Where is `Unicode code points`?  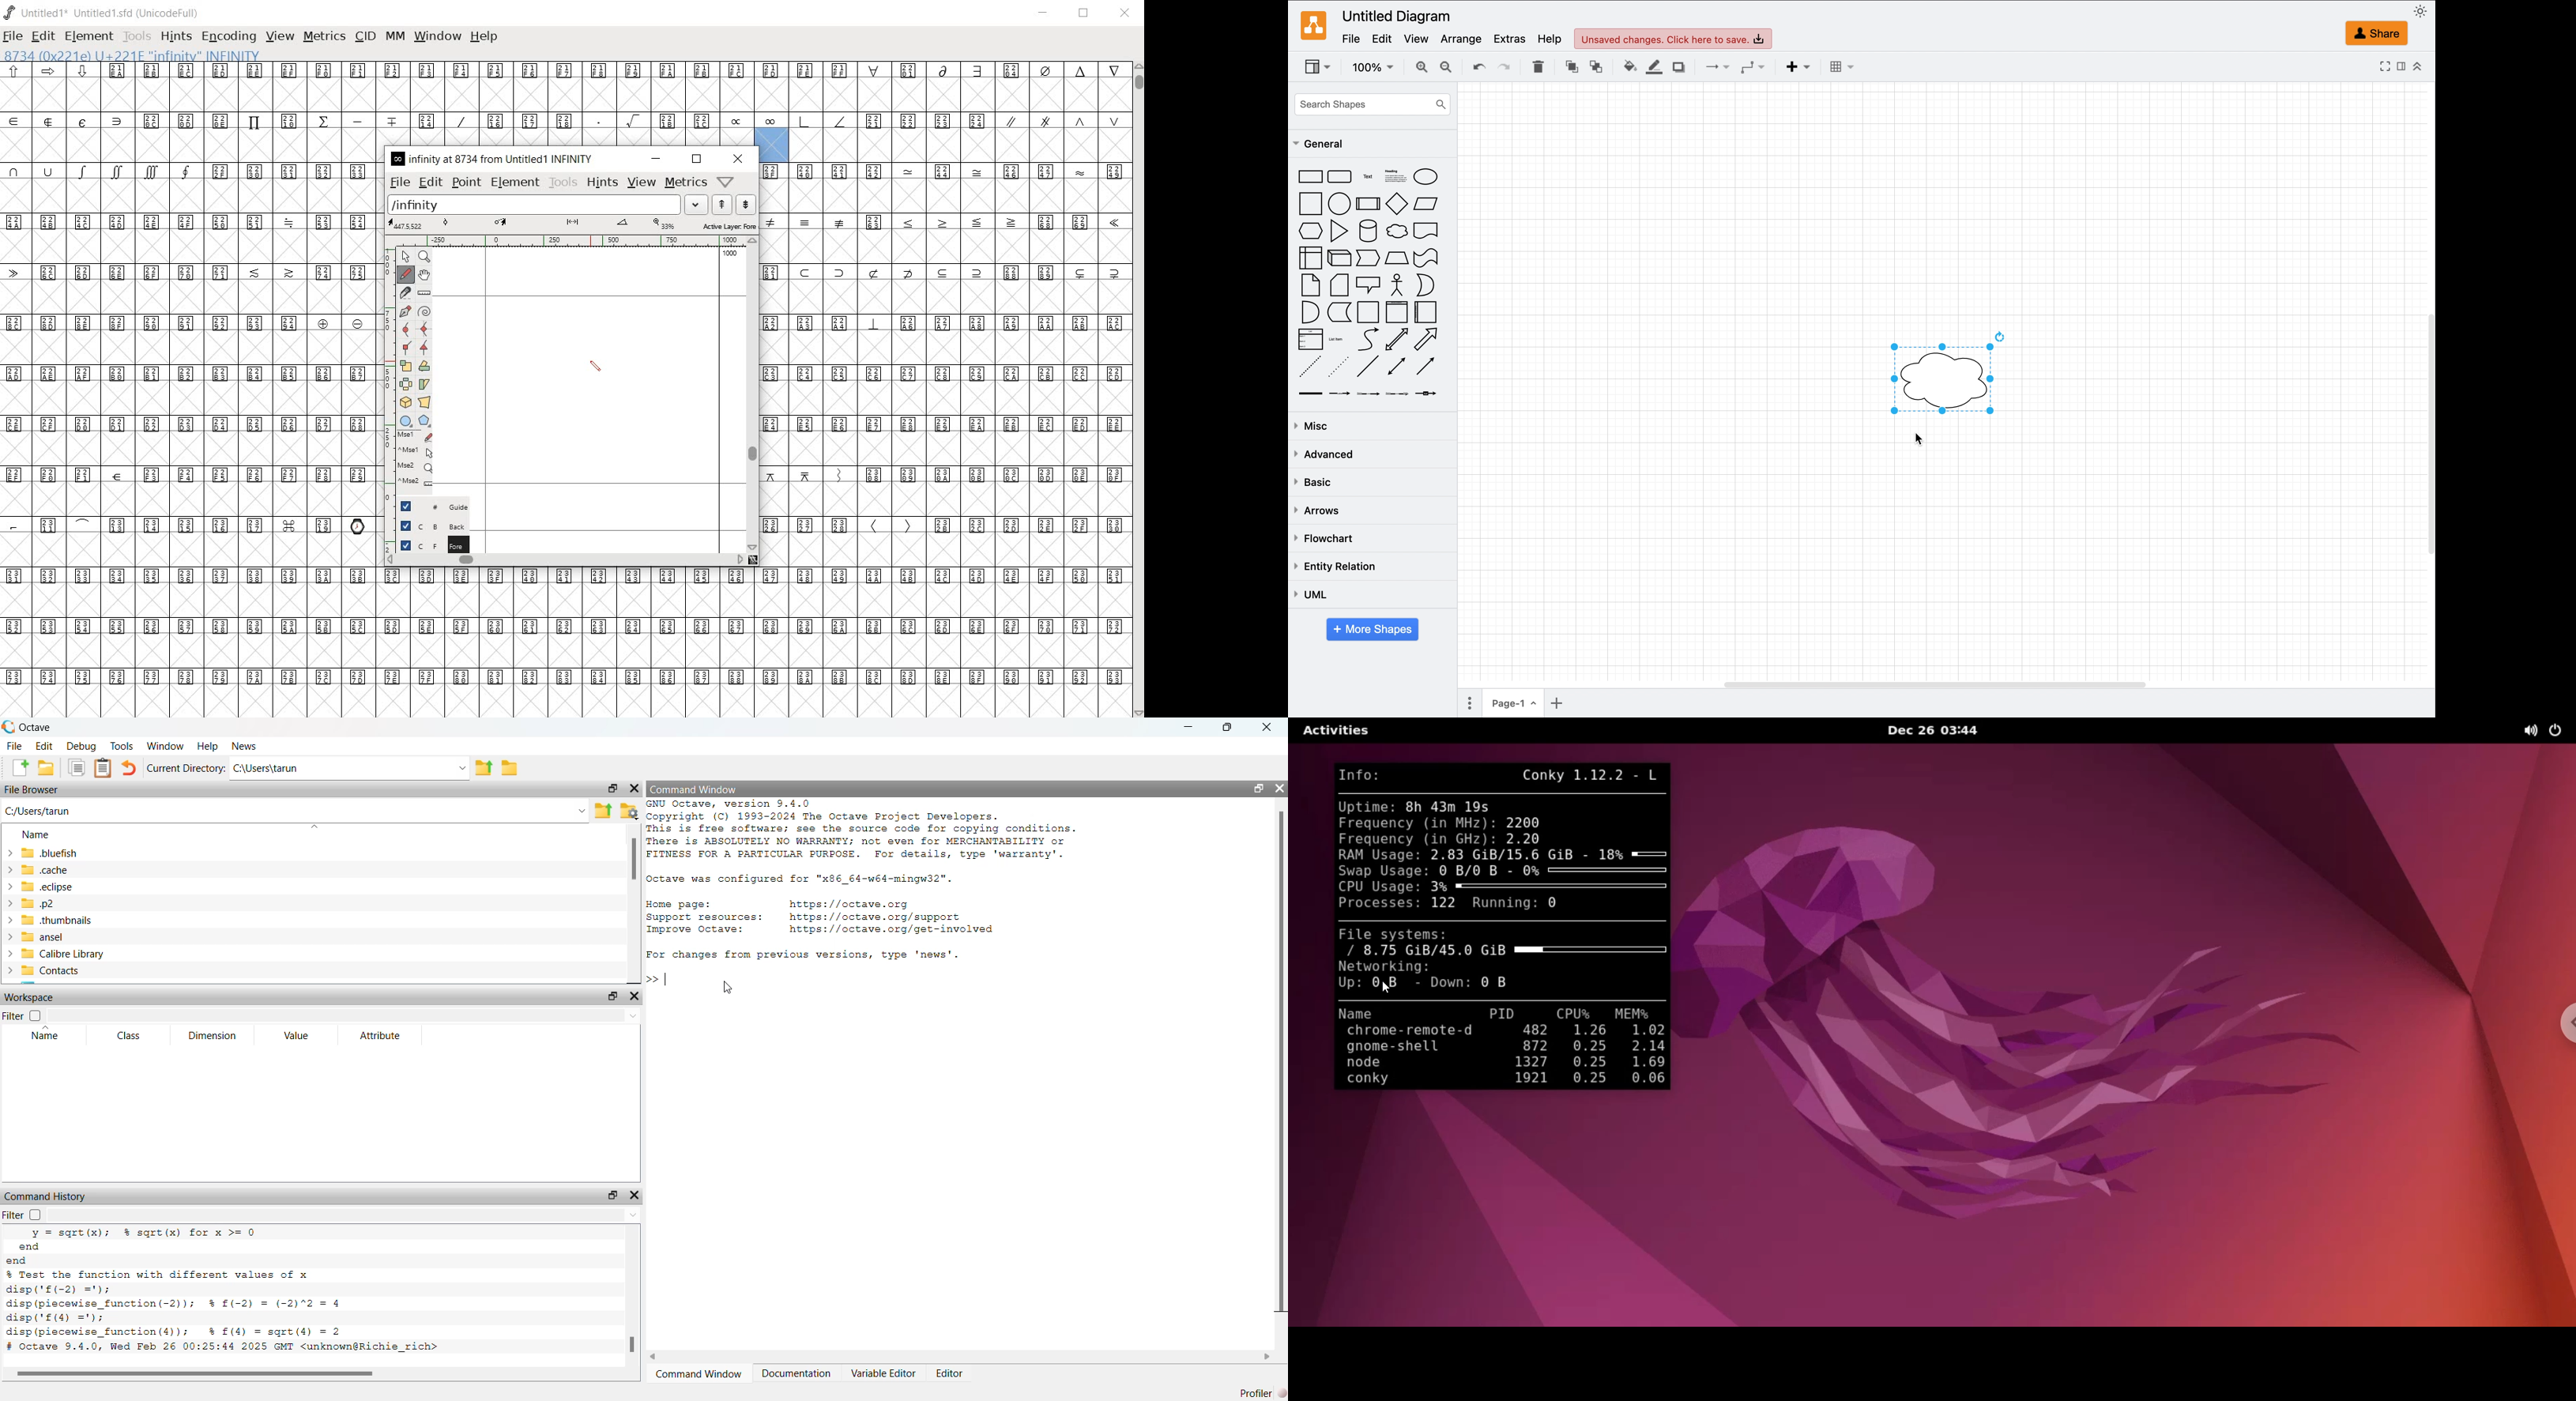
Unicode code points is located at coordinates (1010, 322).